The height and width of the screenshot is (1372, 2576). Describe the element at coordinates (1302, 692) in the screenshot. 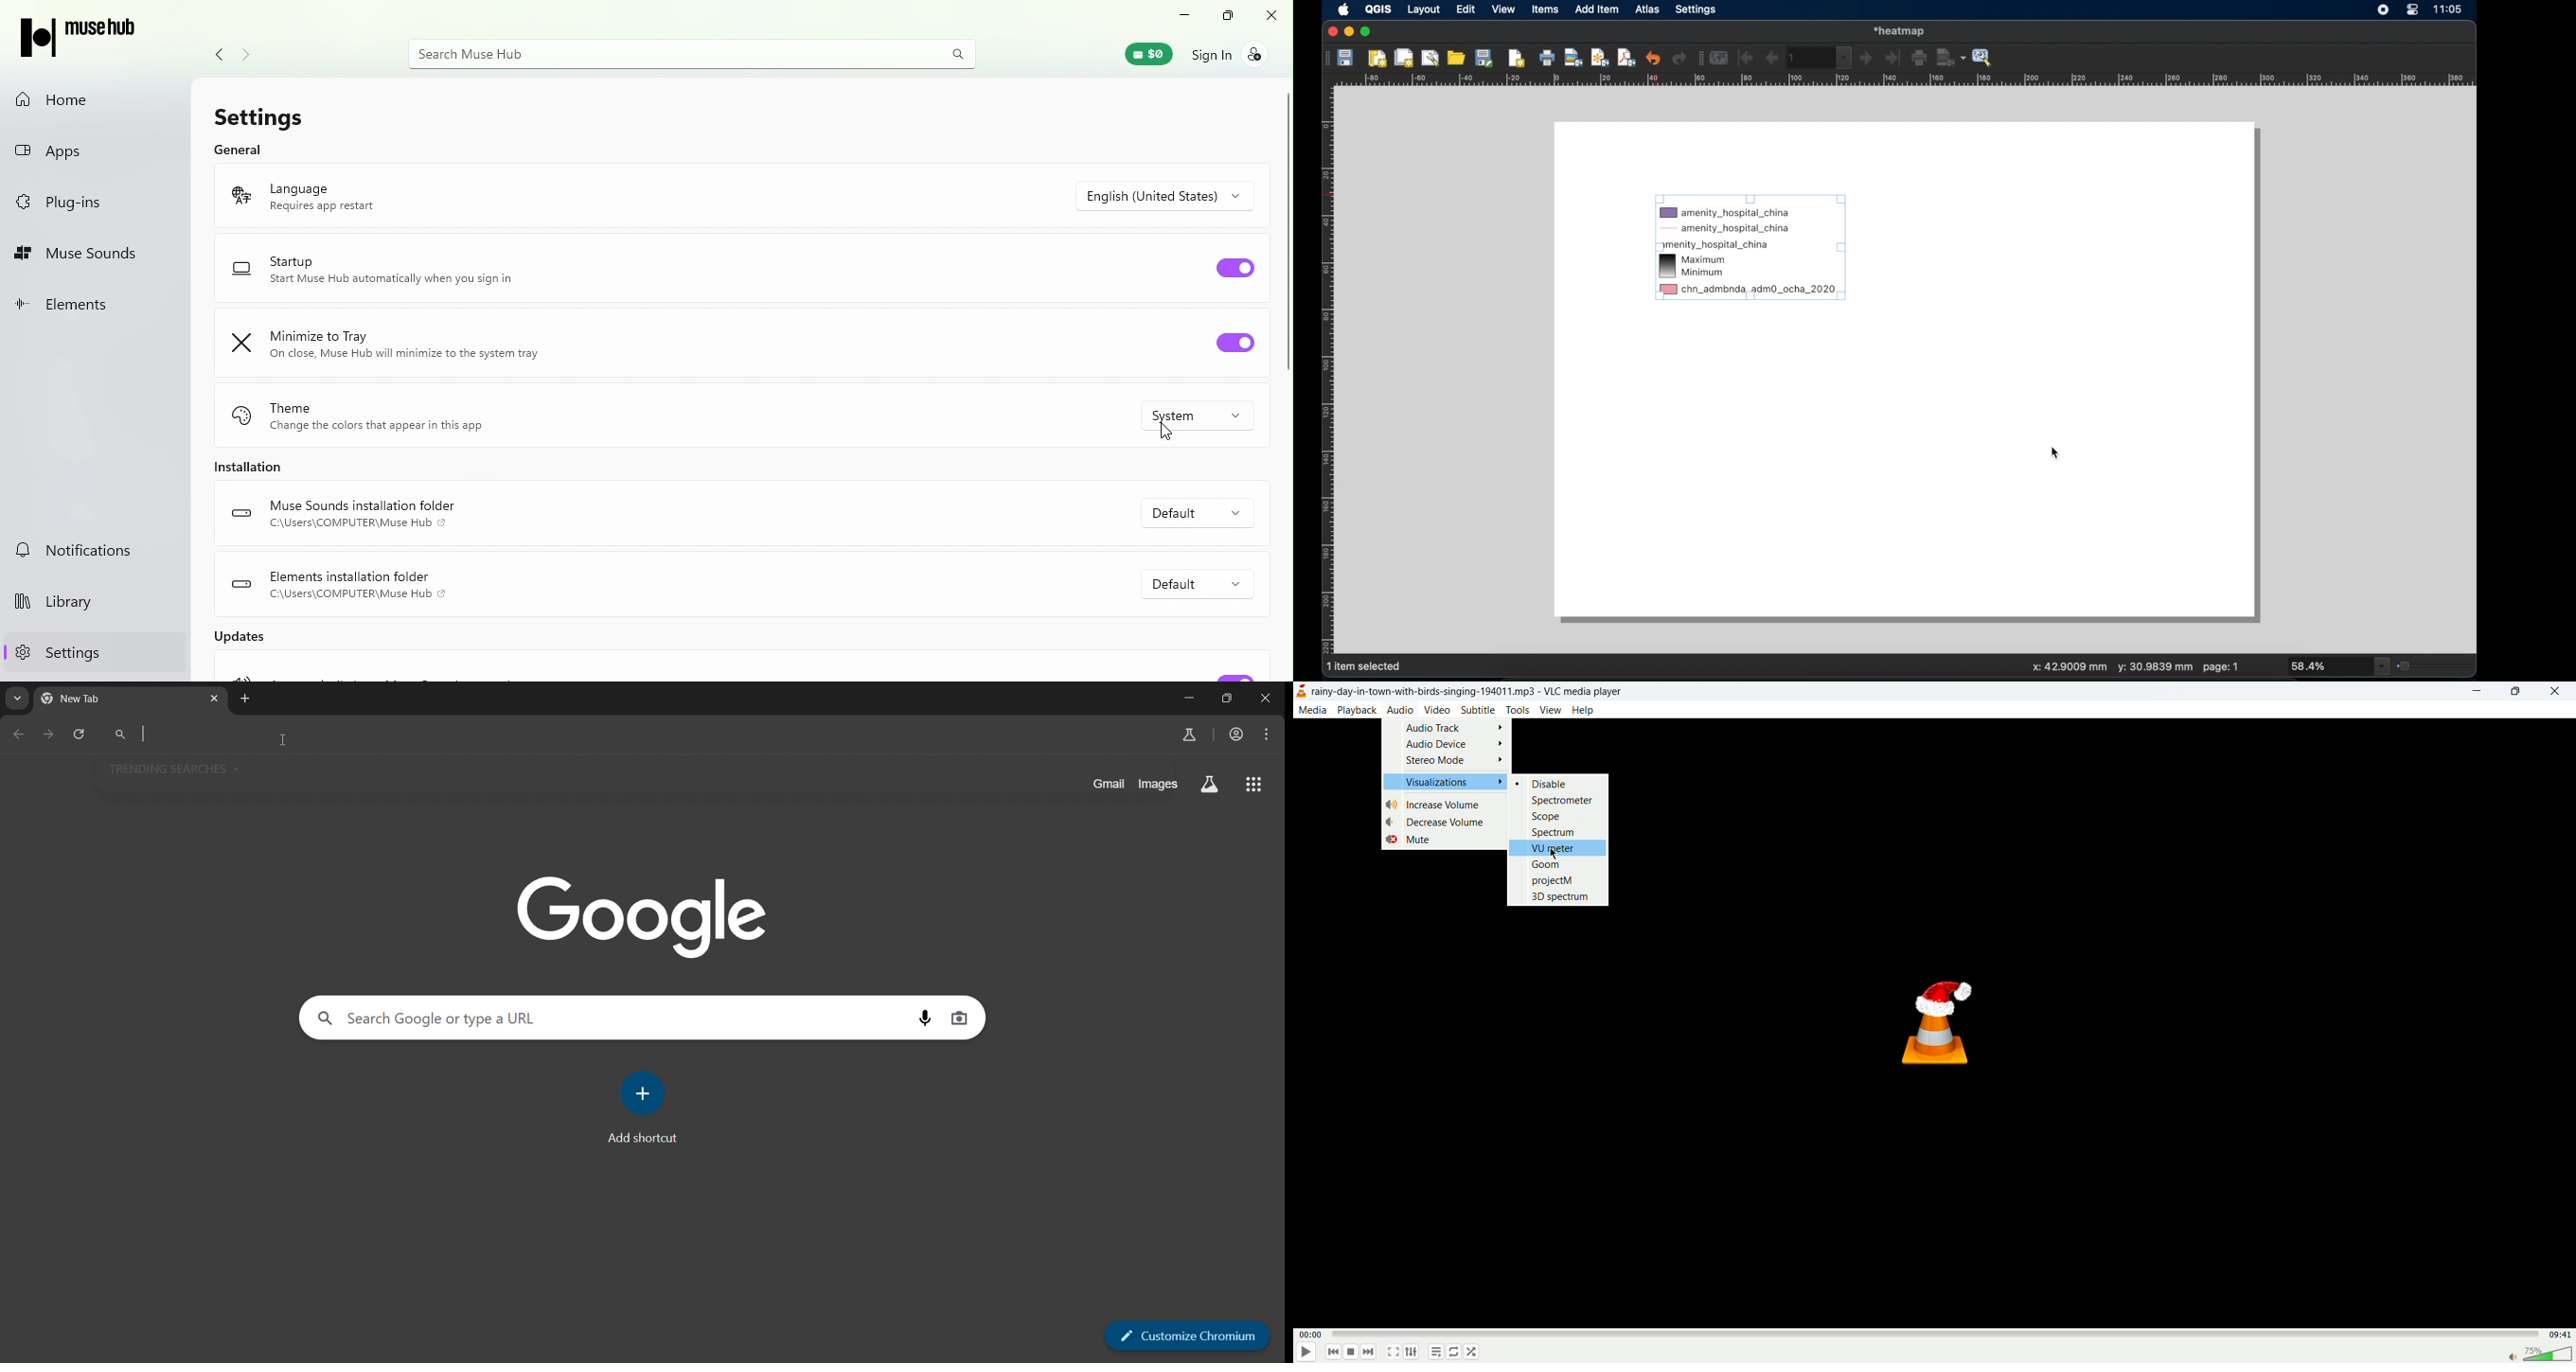

I see `logo` at that location.